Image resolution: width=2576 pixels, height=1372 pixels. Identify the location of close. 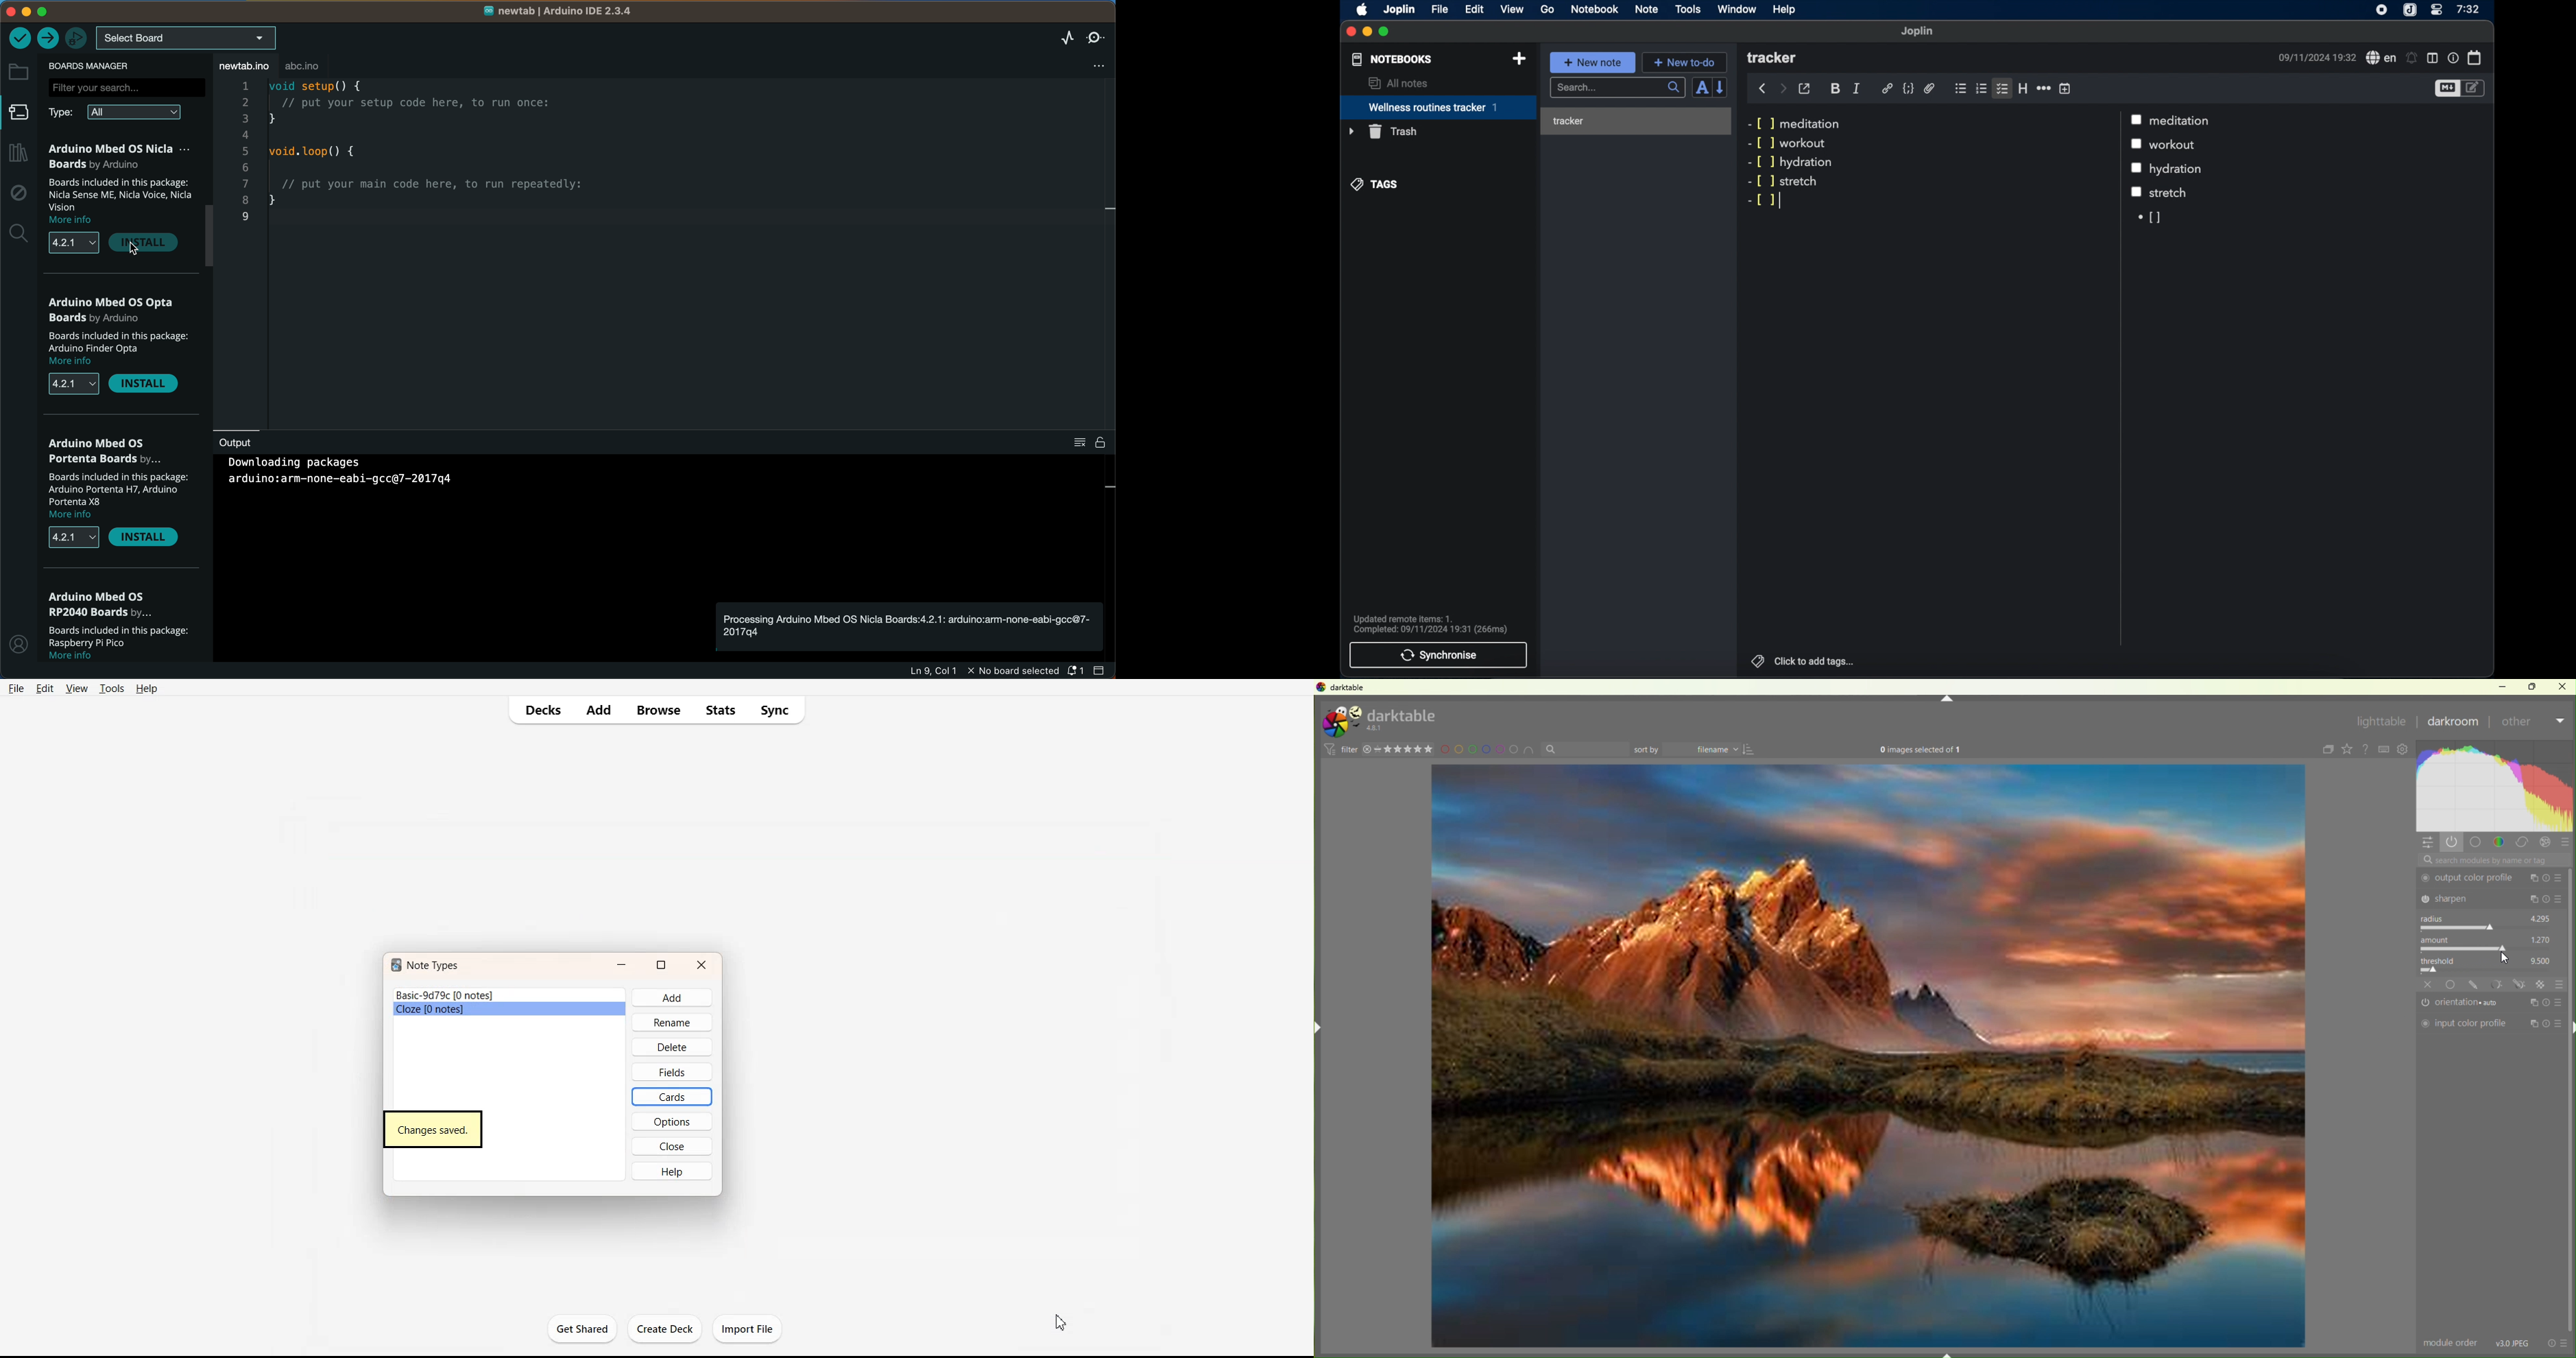
(1367, 750).